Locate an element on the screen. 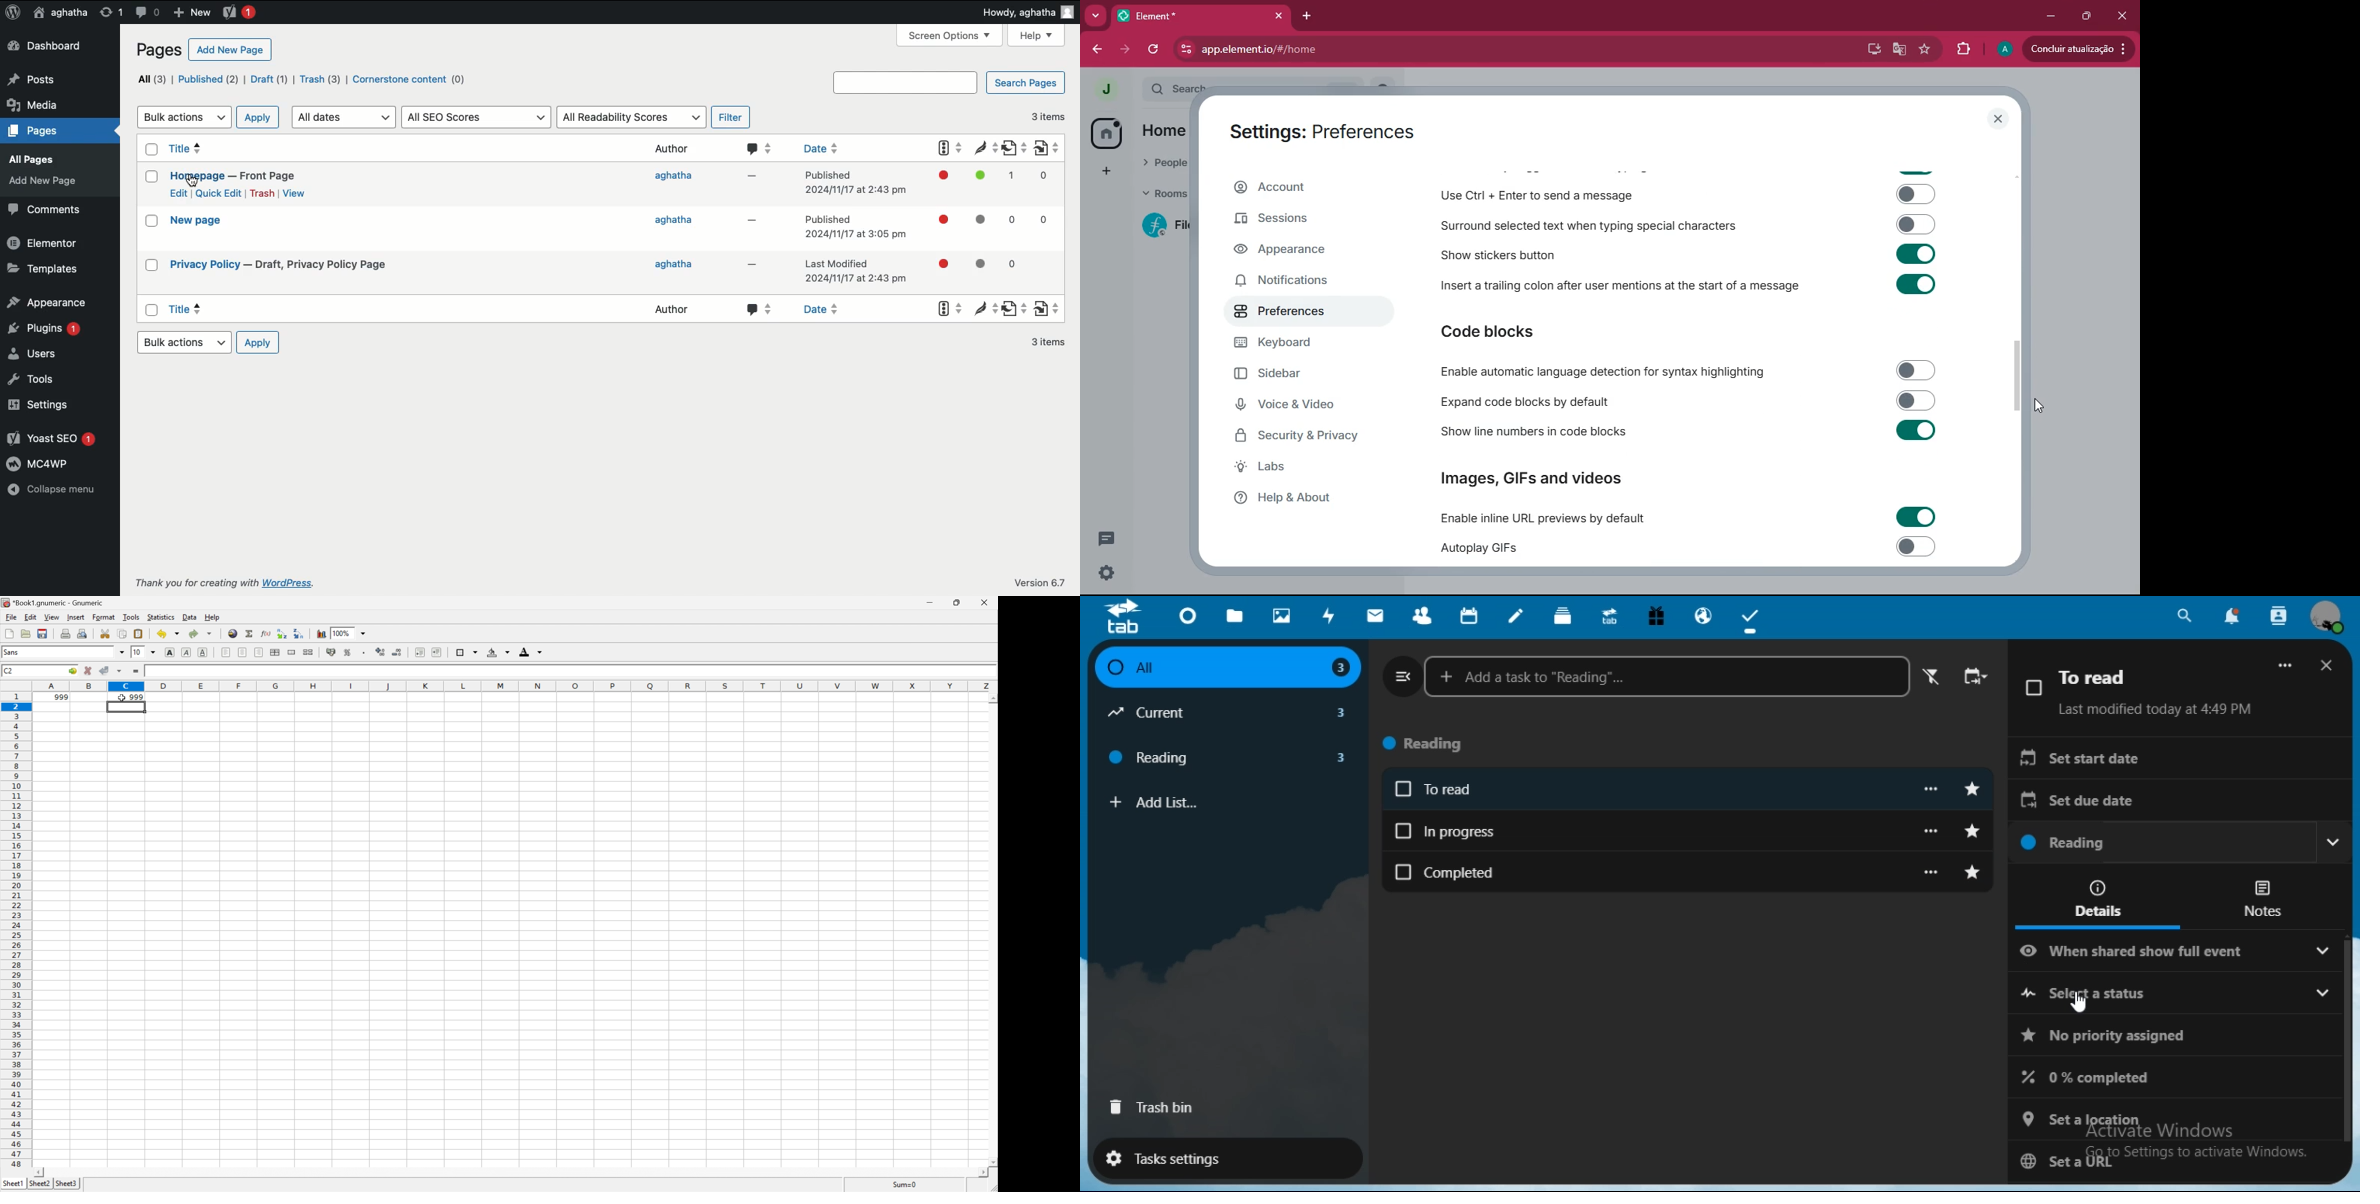  close is located at coordinates (2121, 16).